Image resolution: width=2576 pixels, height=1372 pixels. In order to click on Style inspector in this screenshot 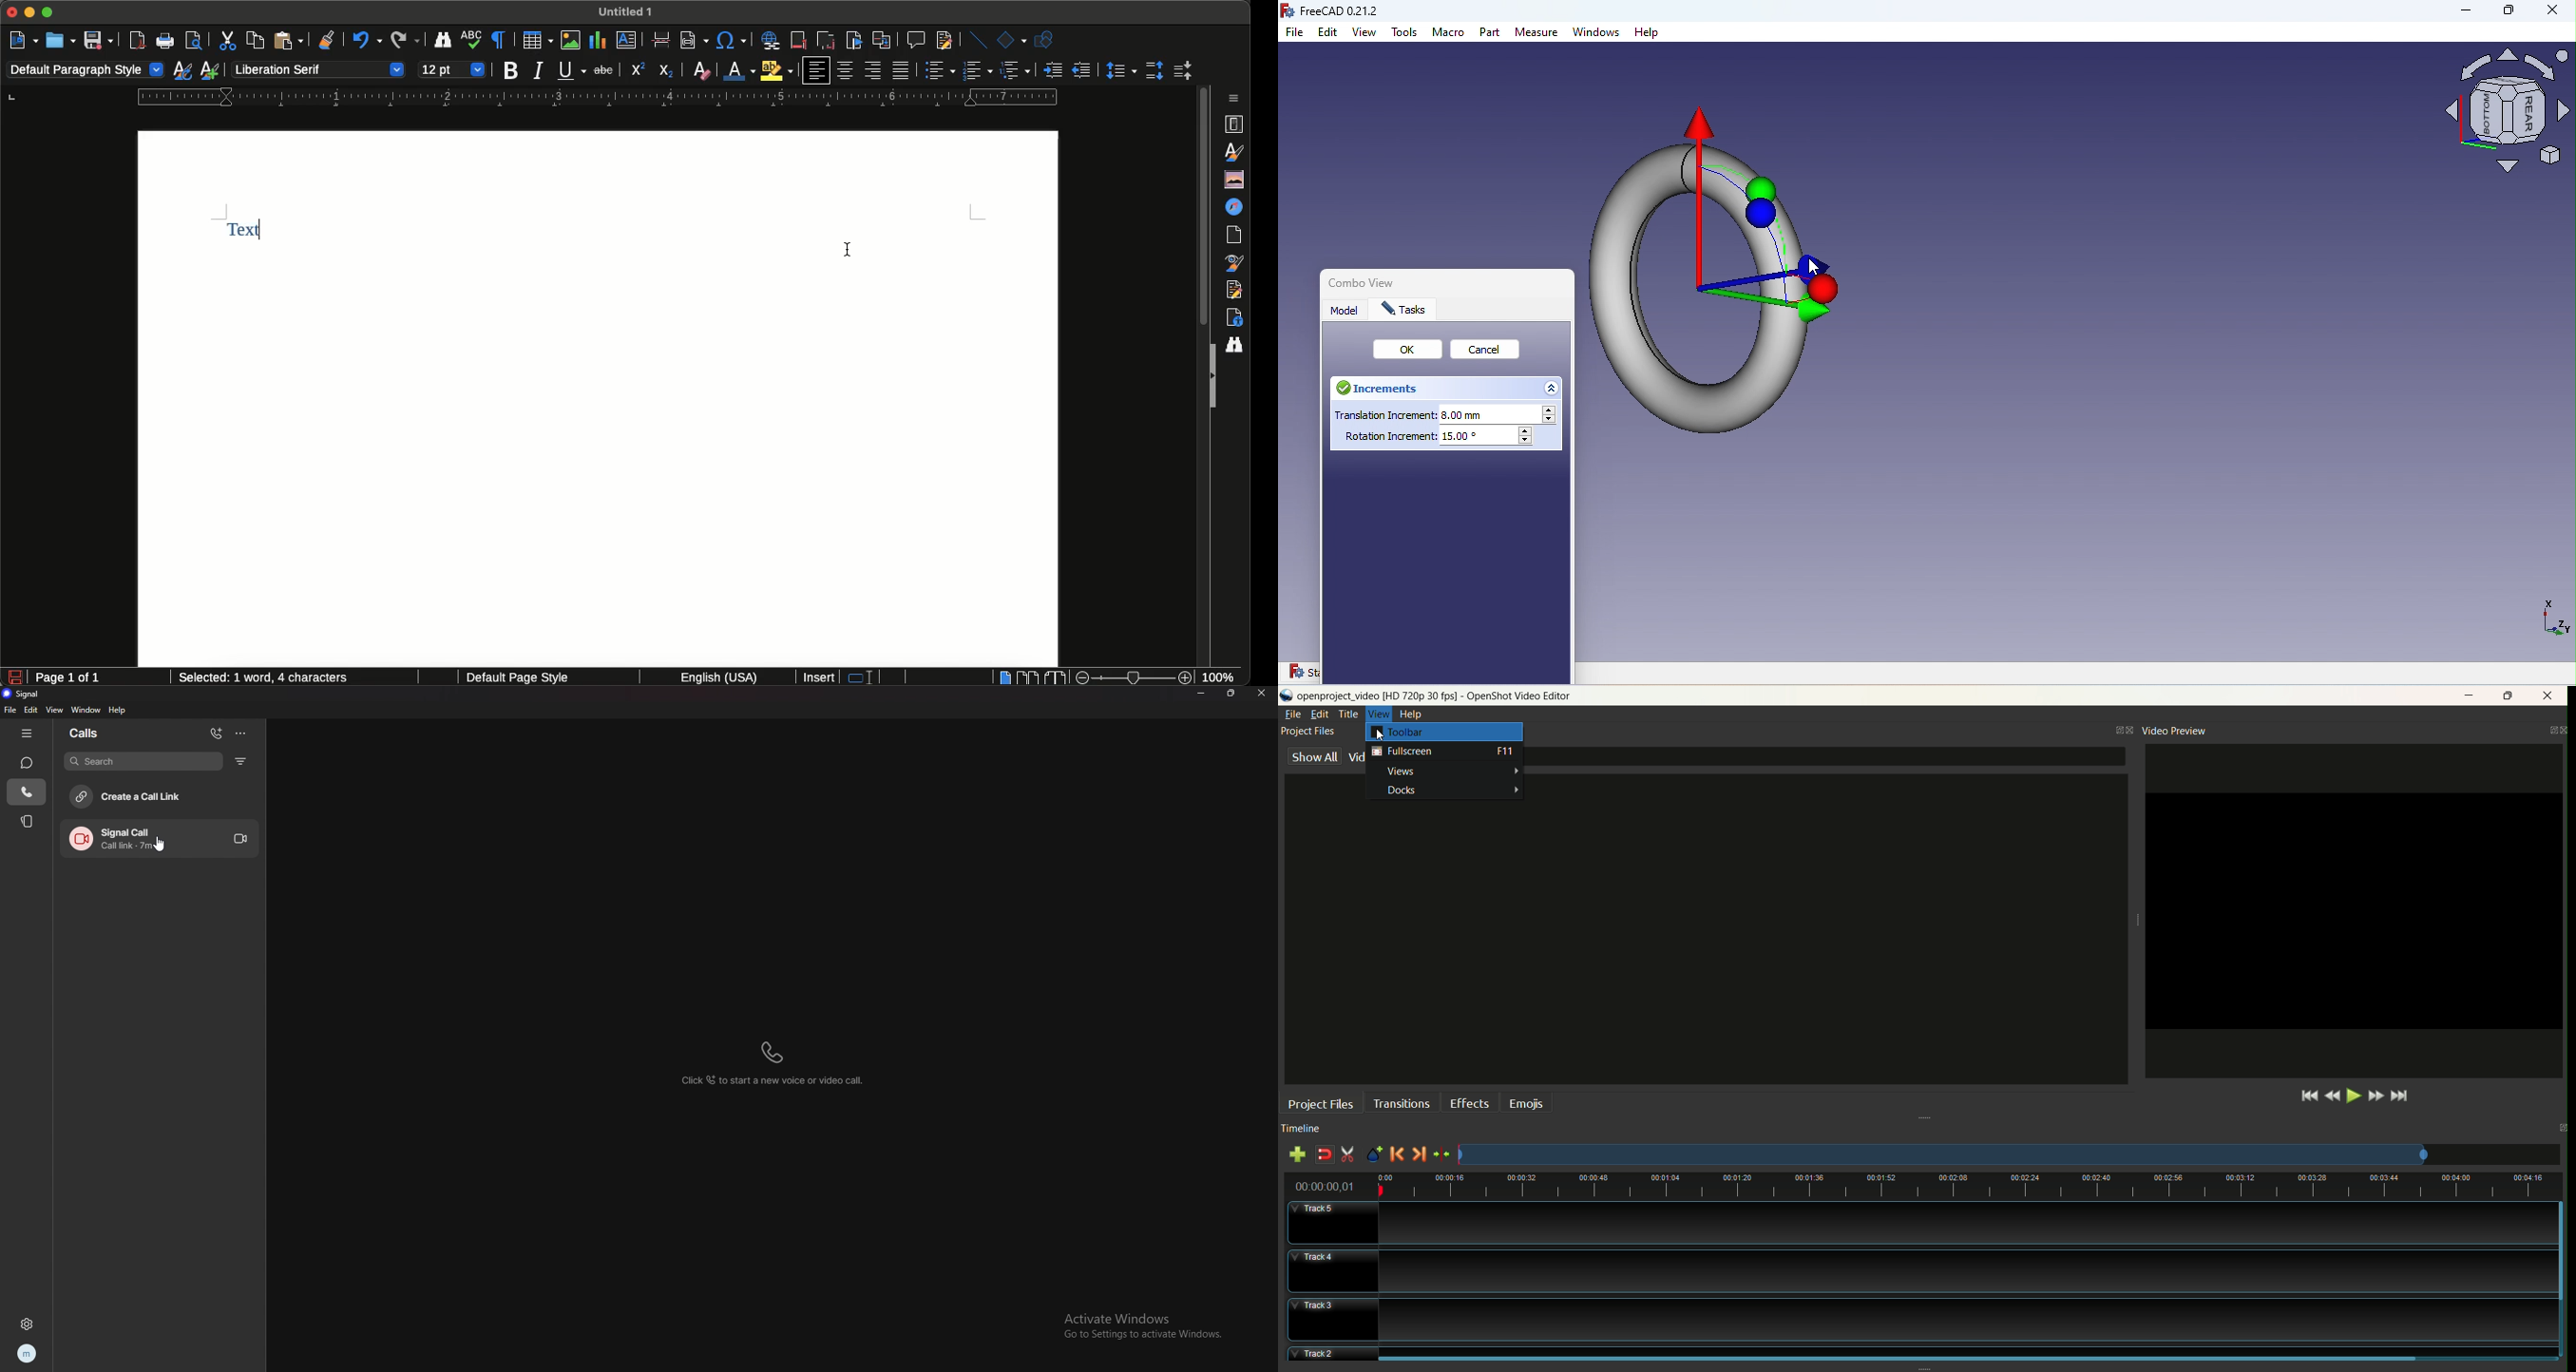, I will do `click(1236, 262)`.